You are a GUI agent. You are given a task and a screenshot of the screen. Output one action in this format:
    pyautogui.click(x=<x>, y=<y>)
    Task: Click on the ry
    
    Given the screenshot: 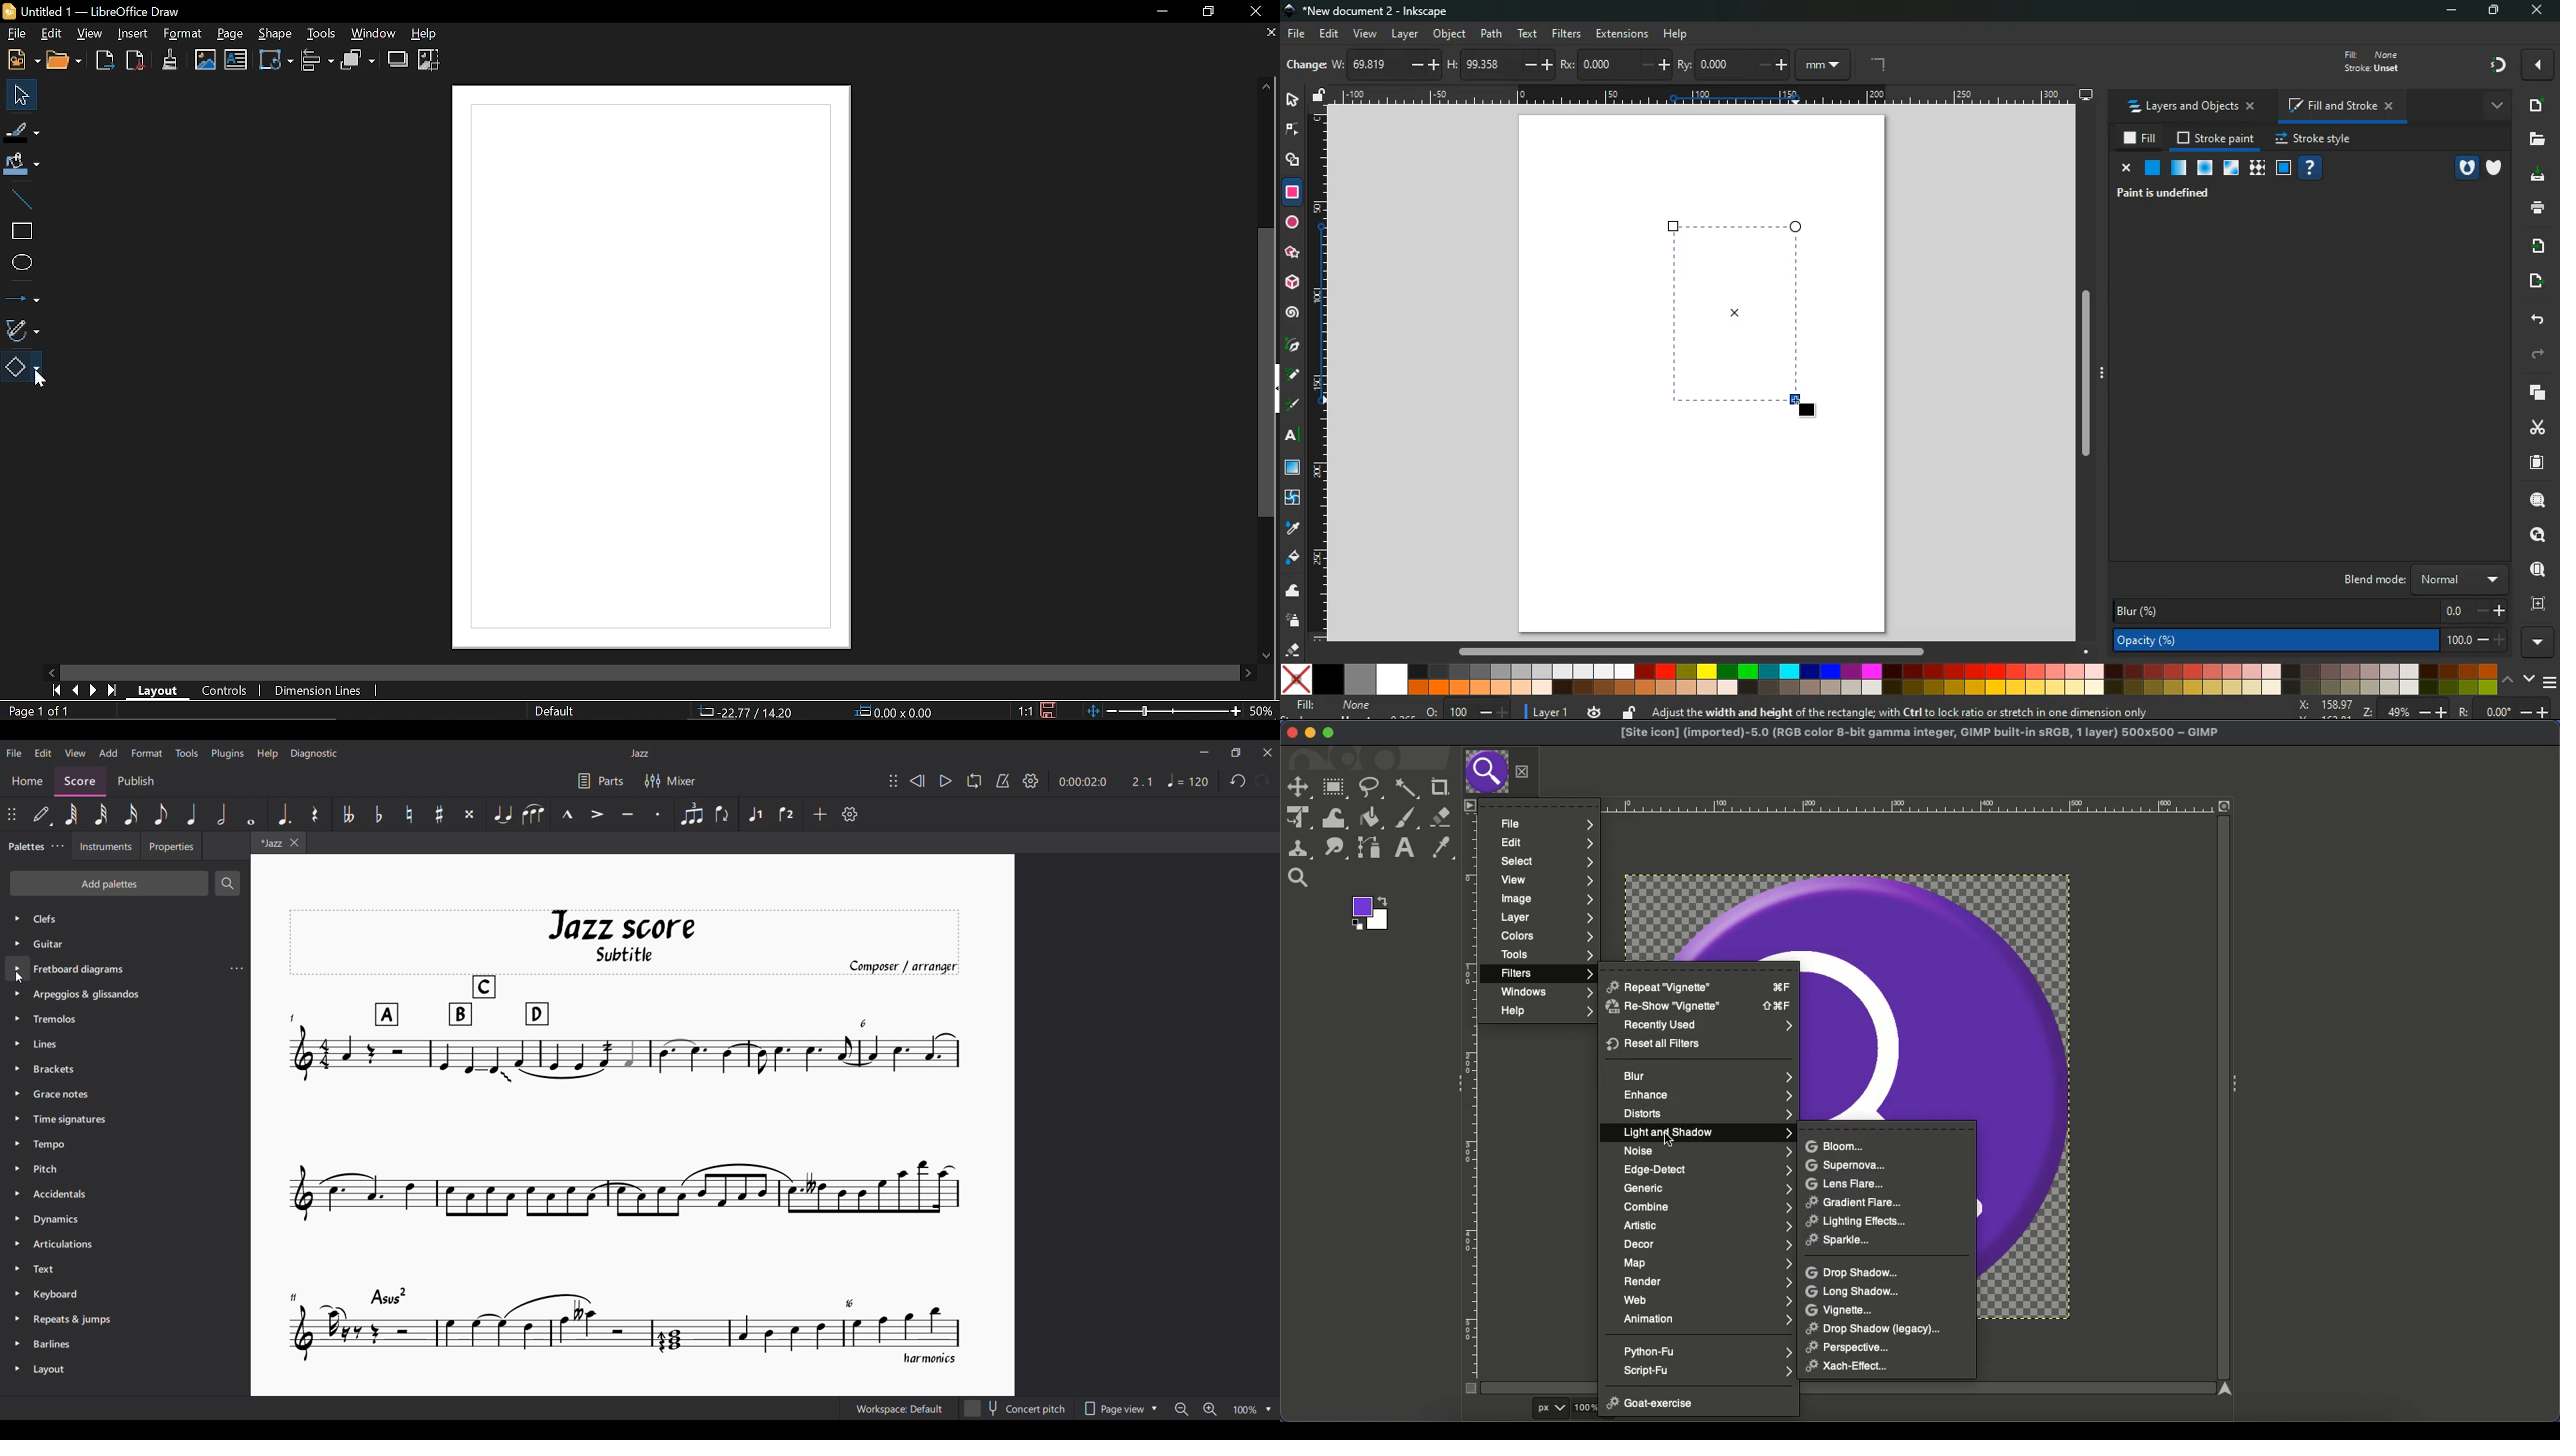 What is the action you would take?
    pyautogui.click(x=1732, y=66)
    